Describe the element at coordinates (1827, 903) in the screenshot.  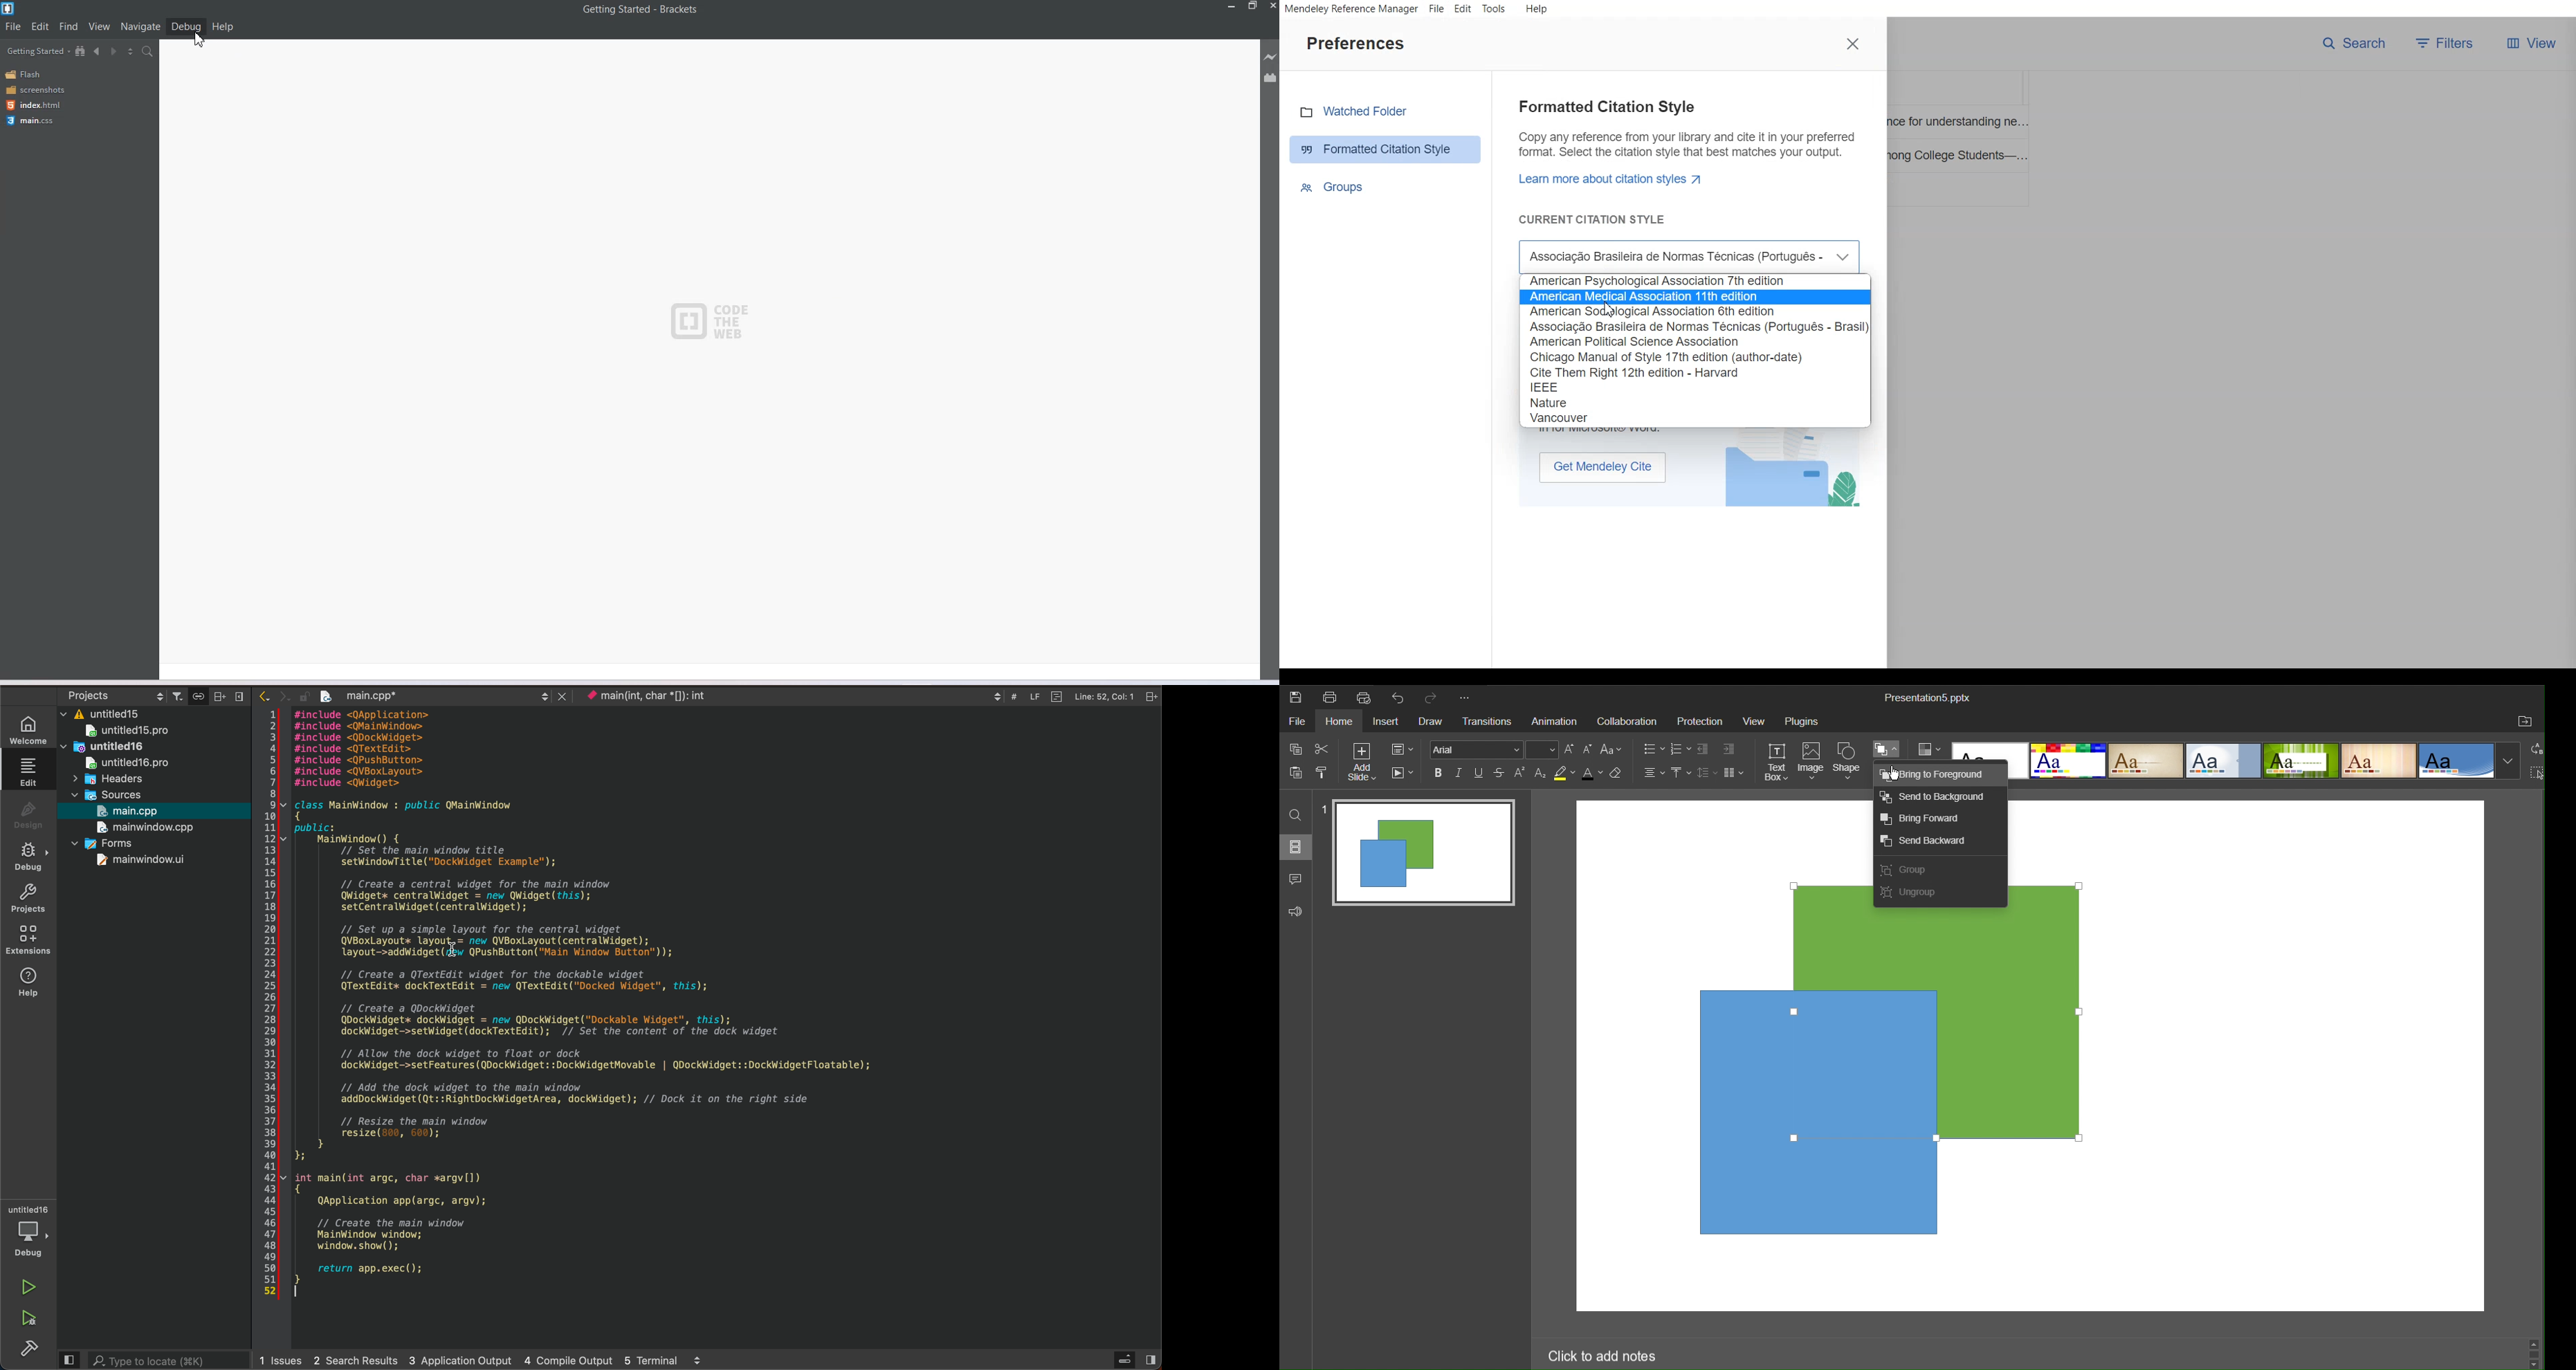
I see `shaoe` at that location.